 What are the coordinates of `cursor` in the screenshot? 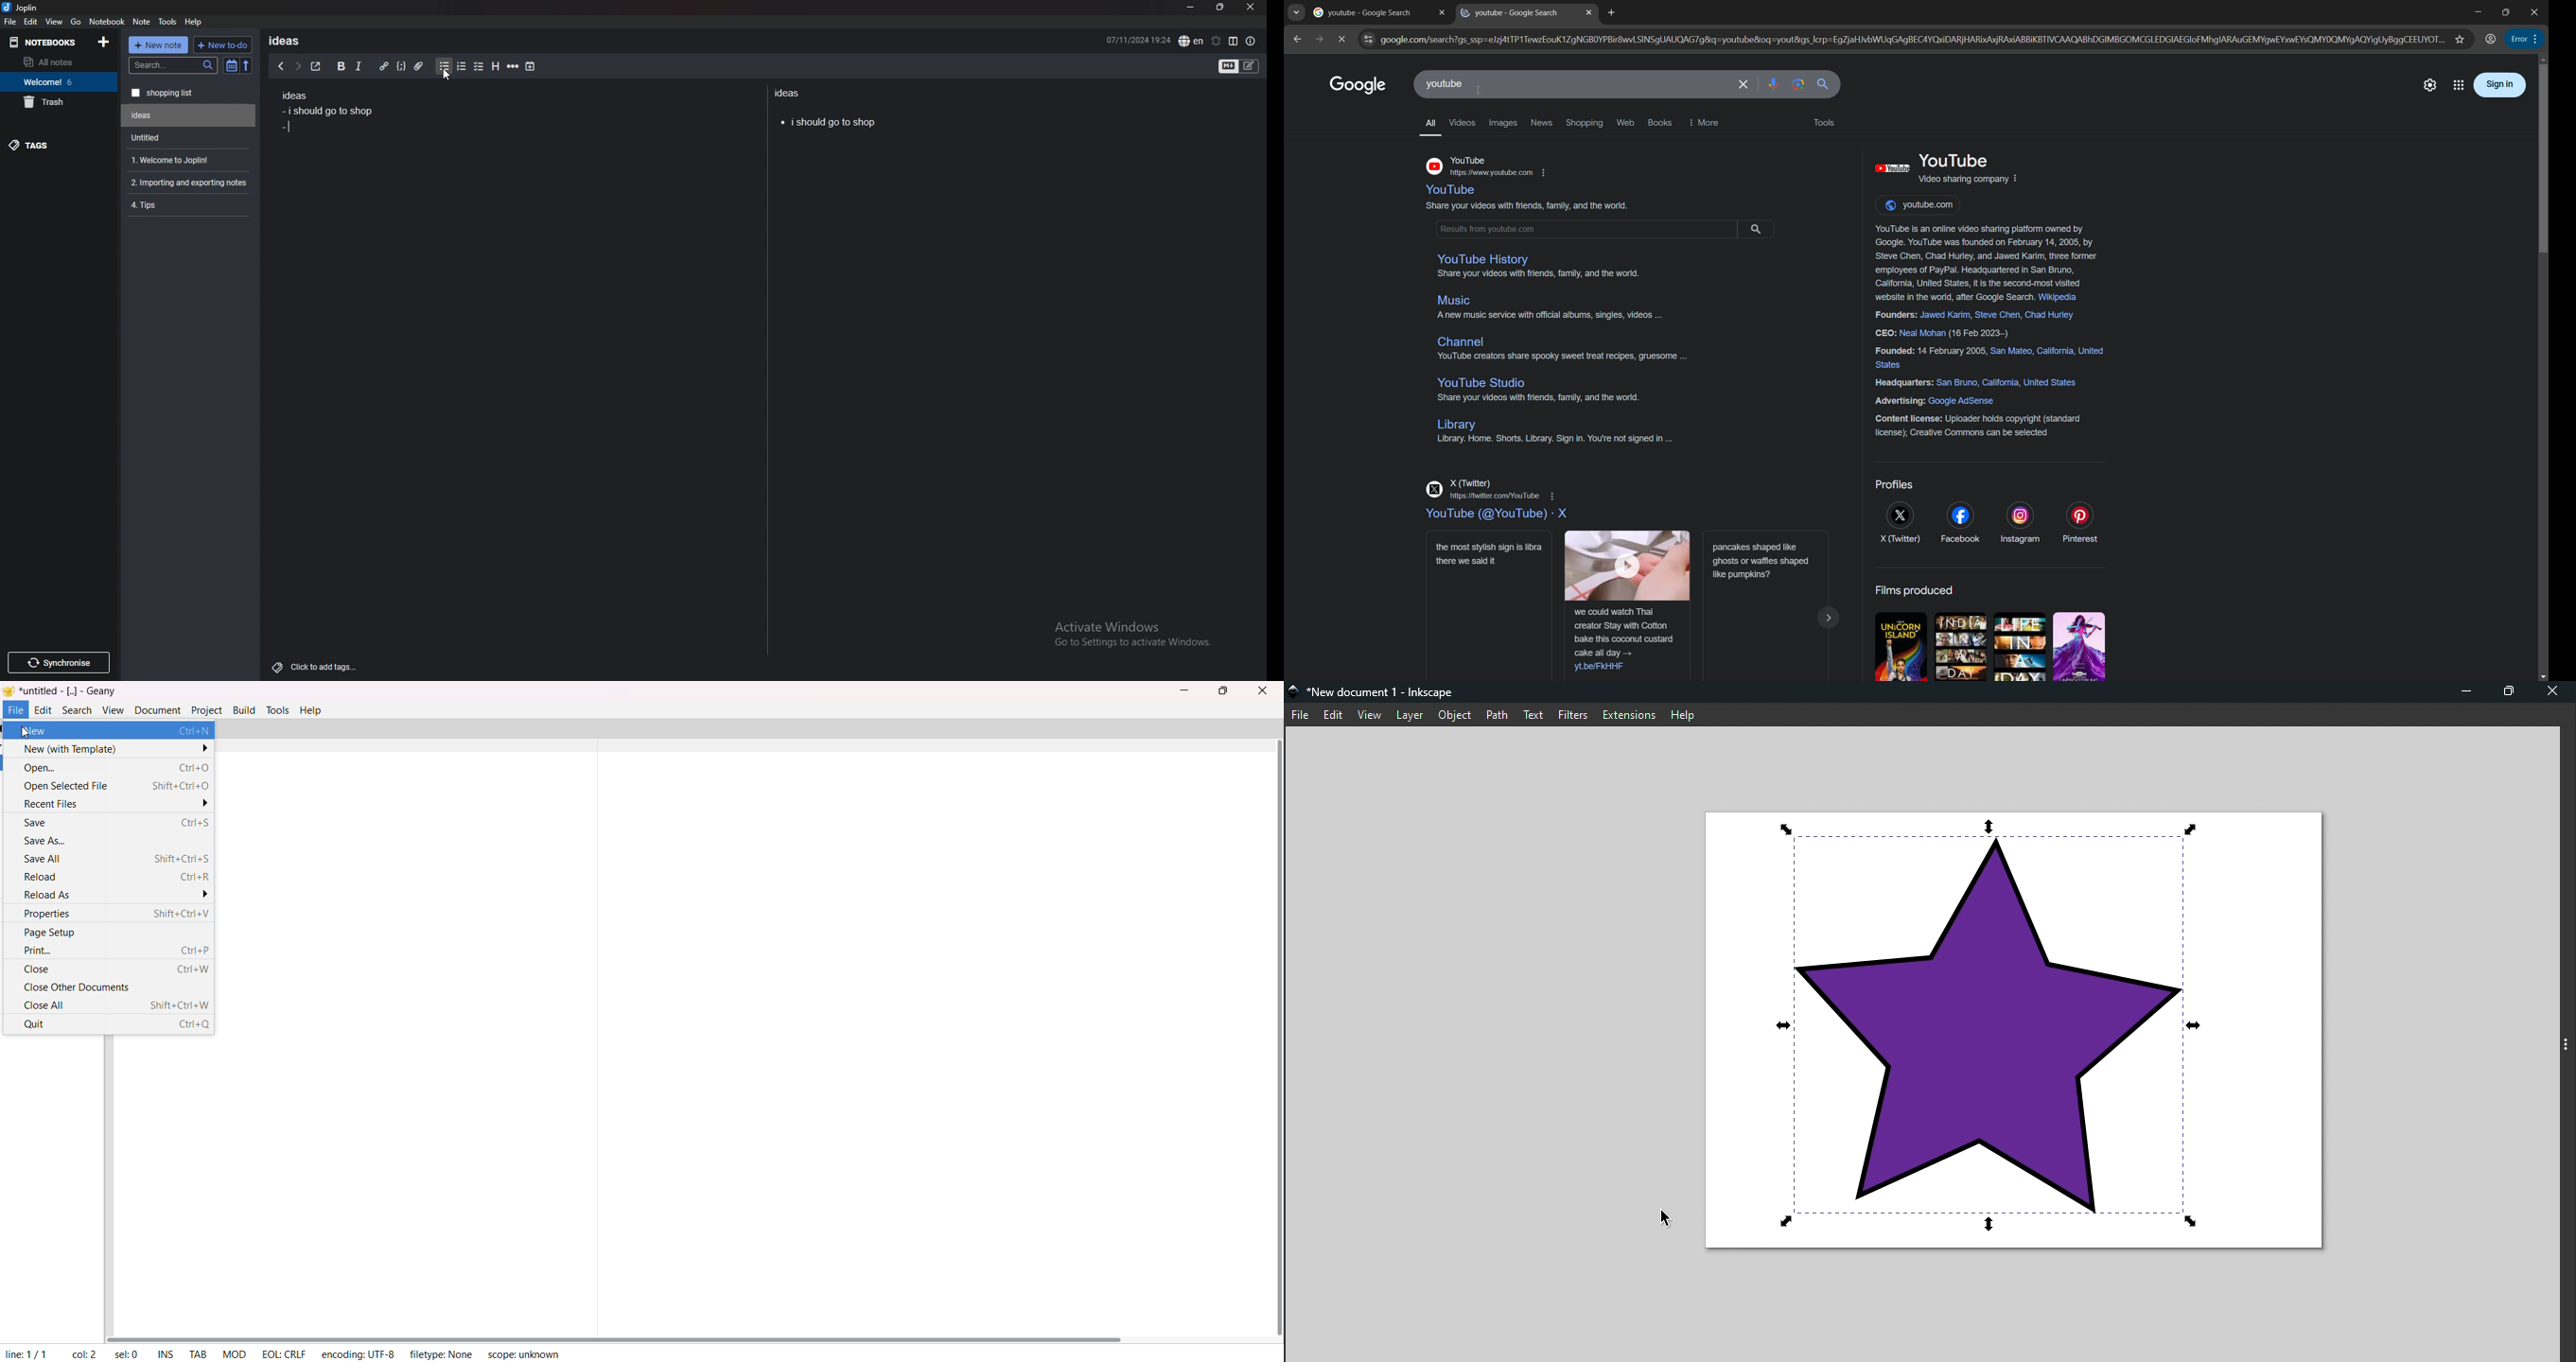 It's located at (447, 77).